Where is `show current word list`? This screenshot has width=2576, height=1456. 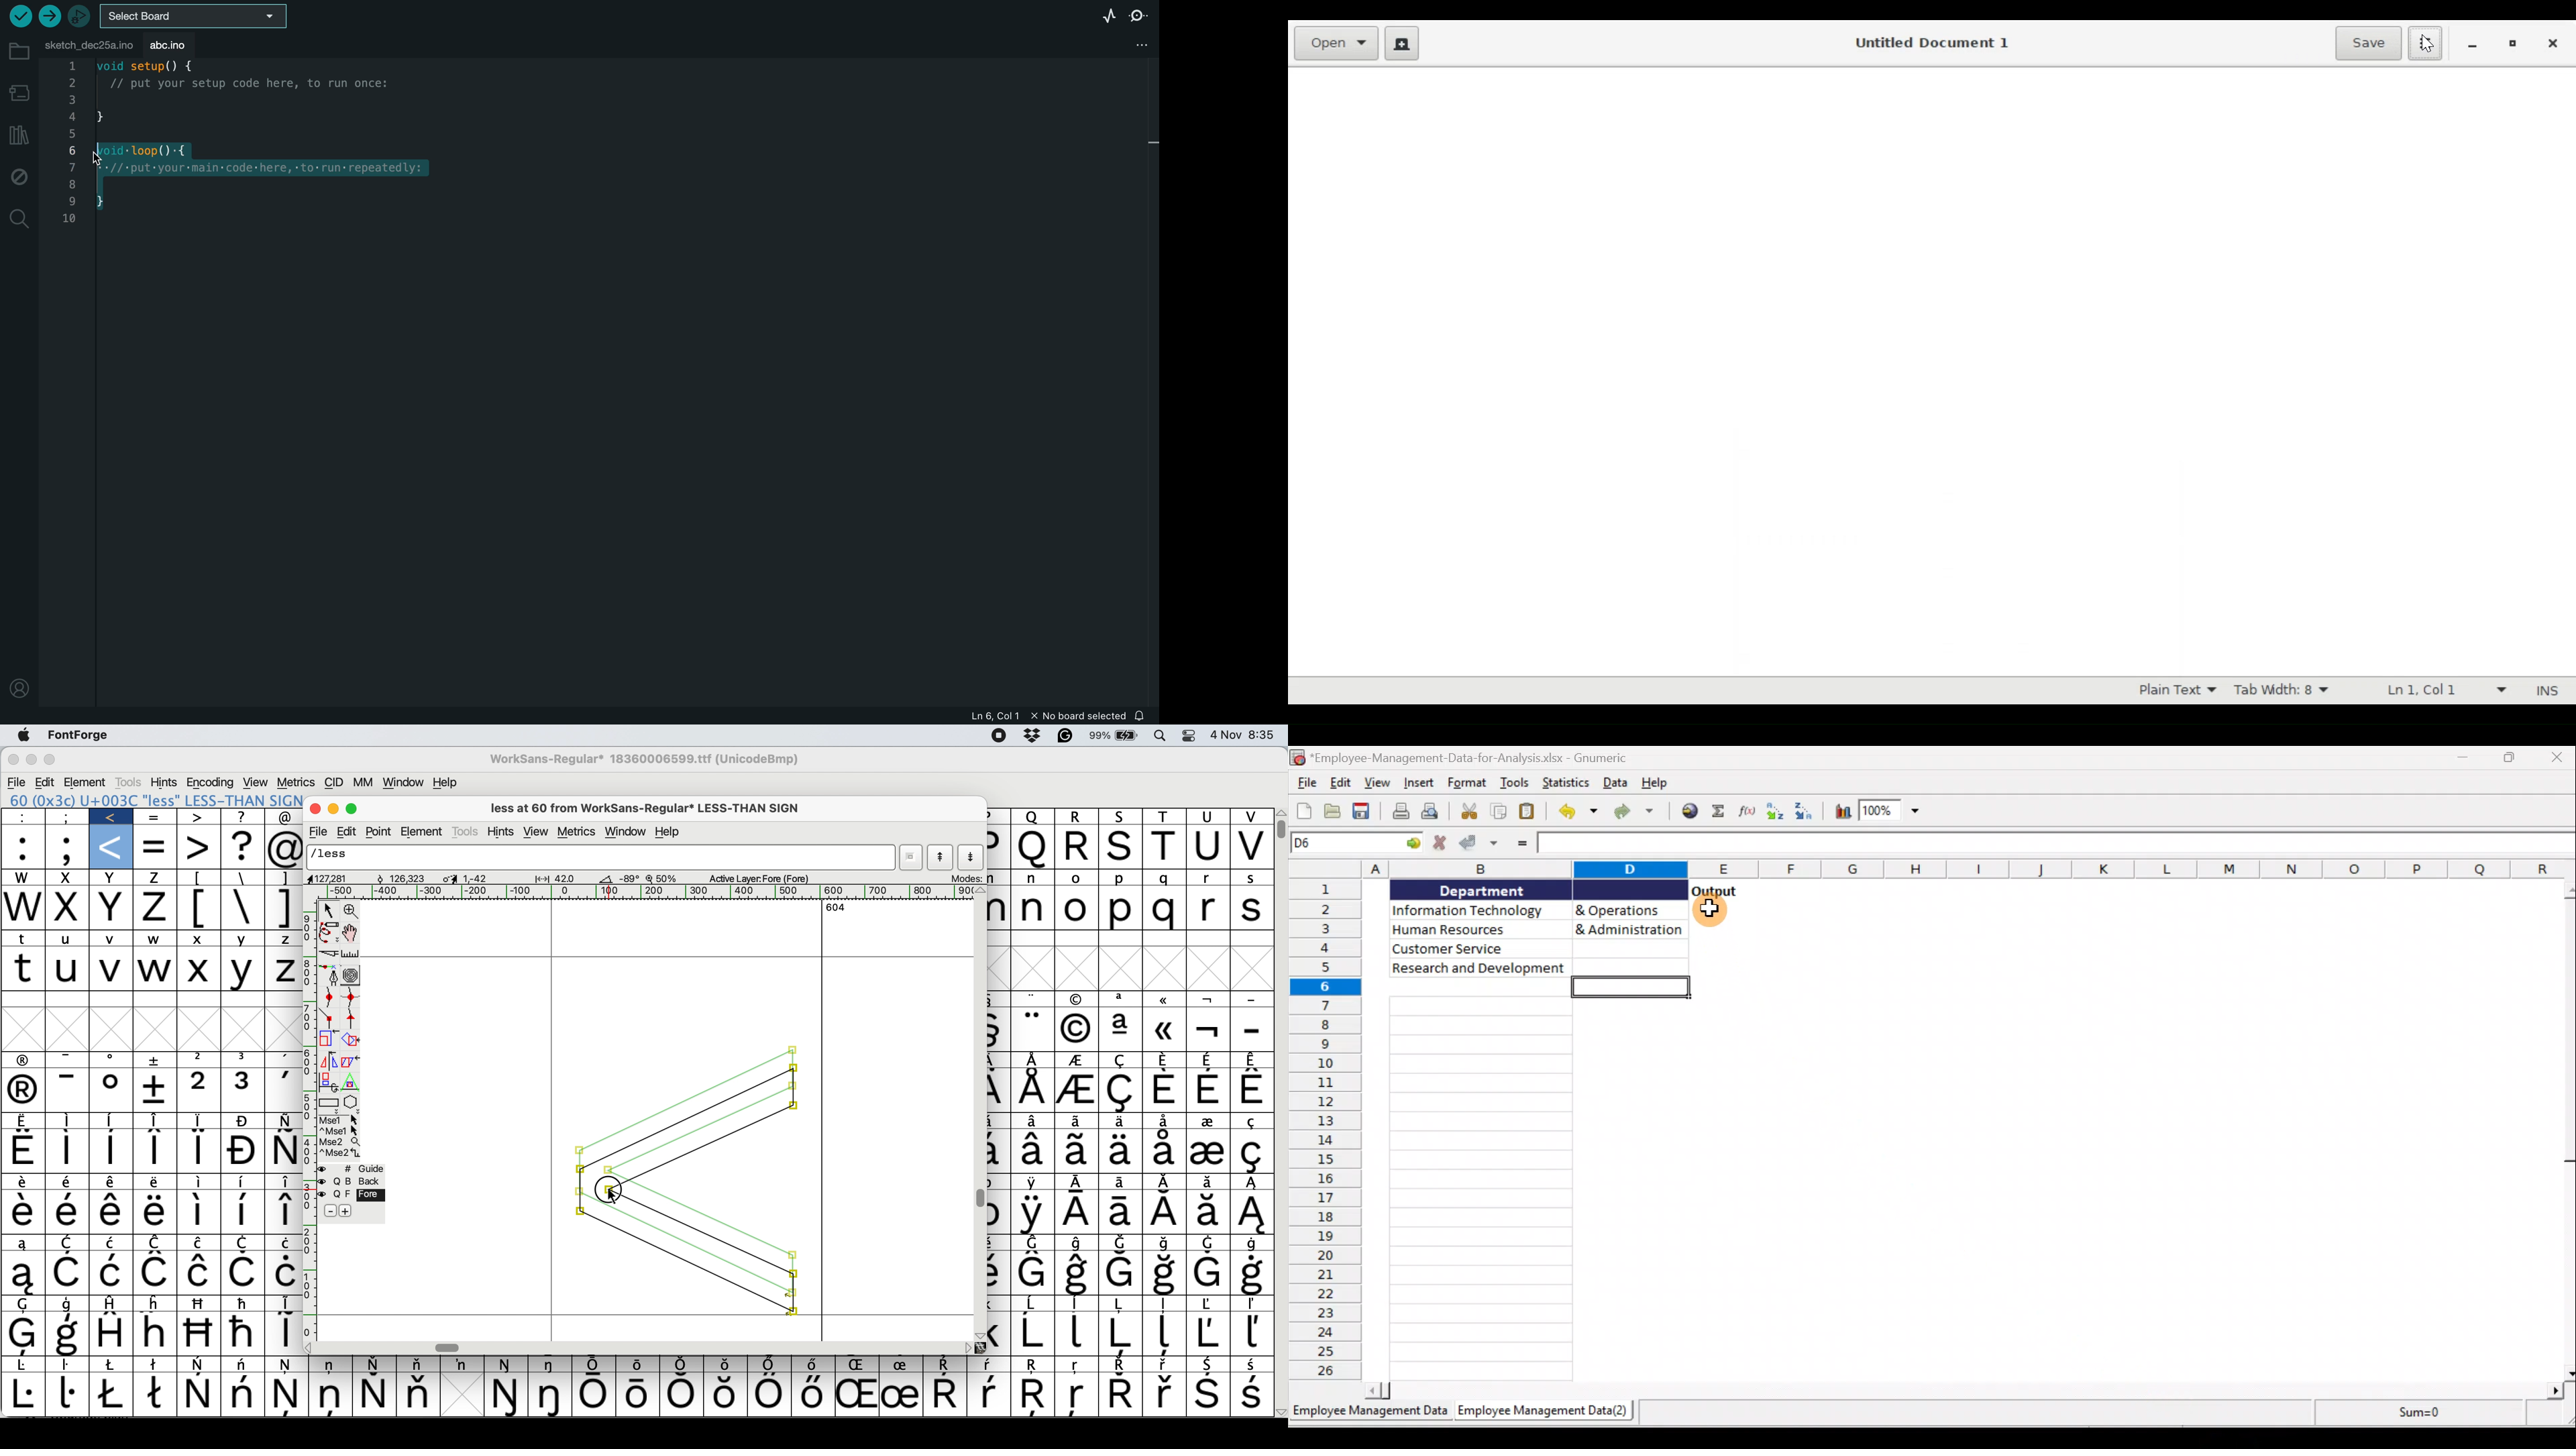
show current word list is located at coordinates (914, 857).